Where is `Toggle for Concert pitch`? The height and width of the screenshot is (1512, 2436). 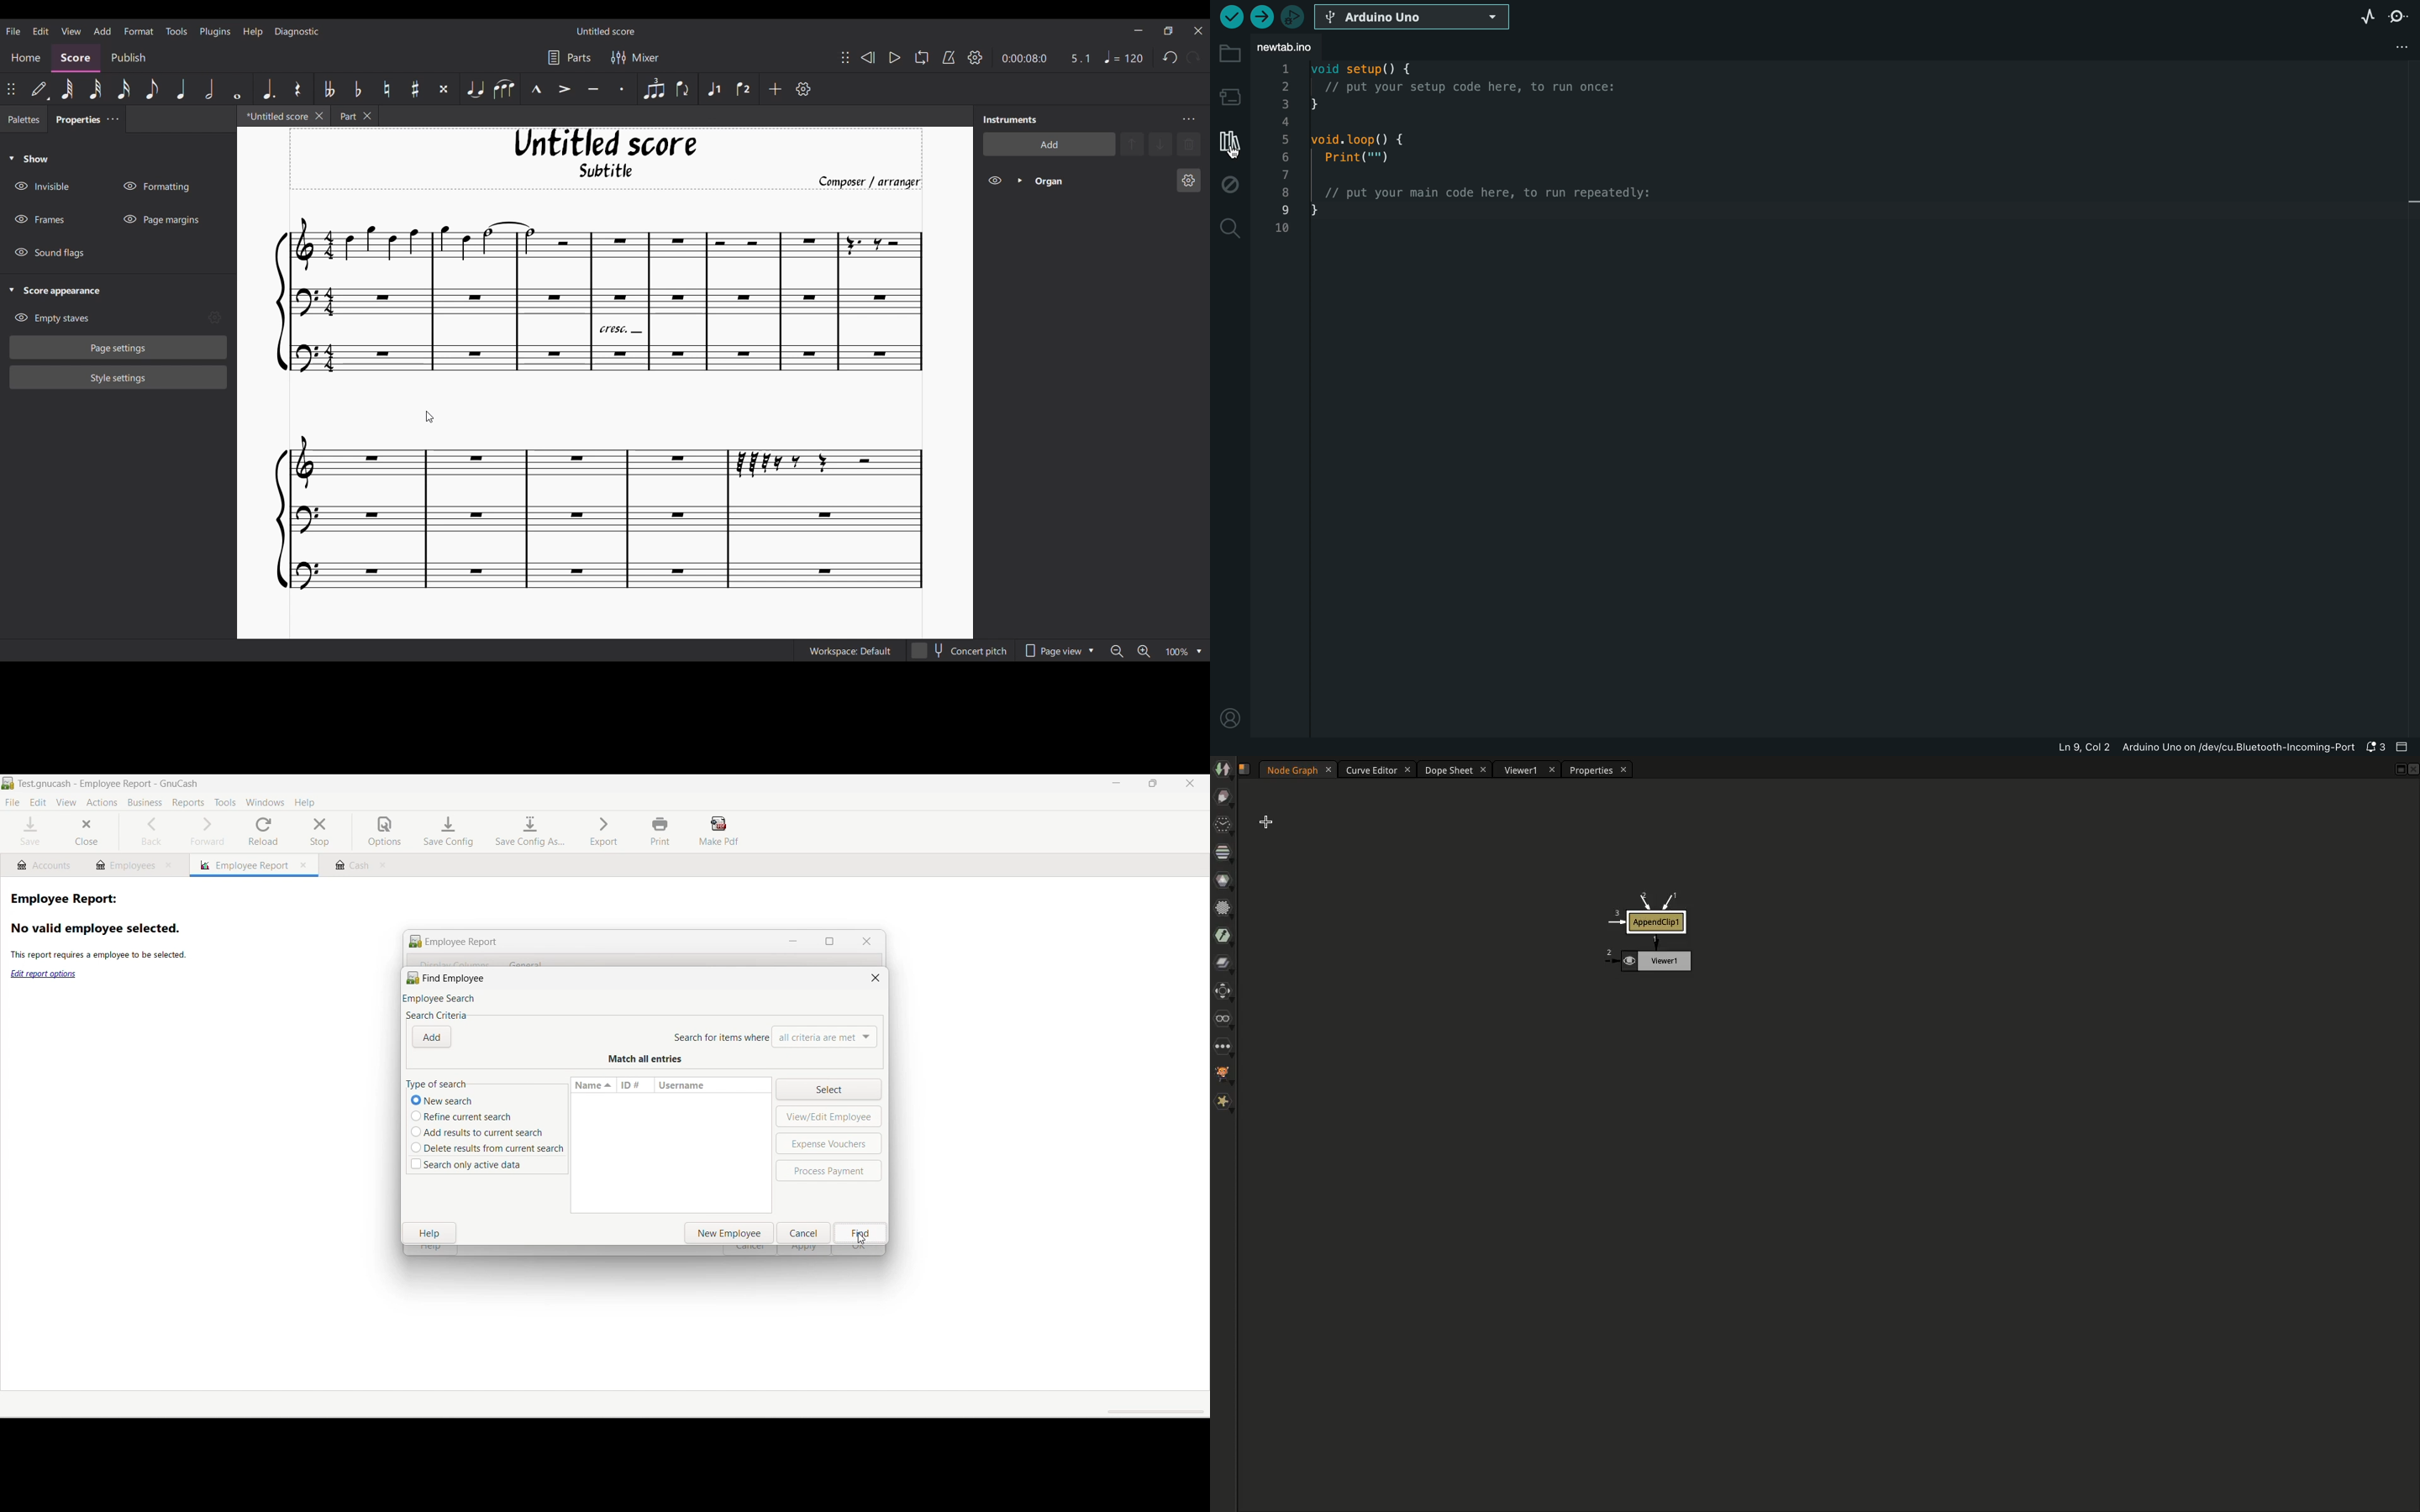 Toggle for Concert pitch is located at coordinates (960, 651).